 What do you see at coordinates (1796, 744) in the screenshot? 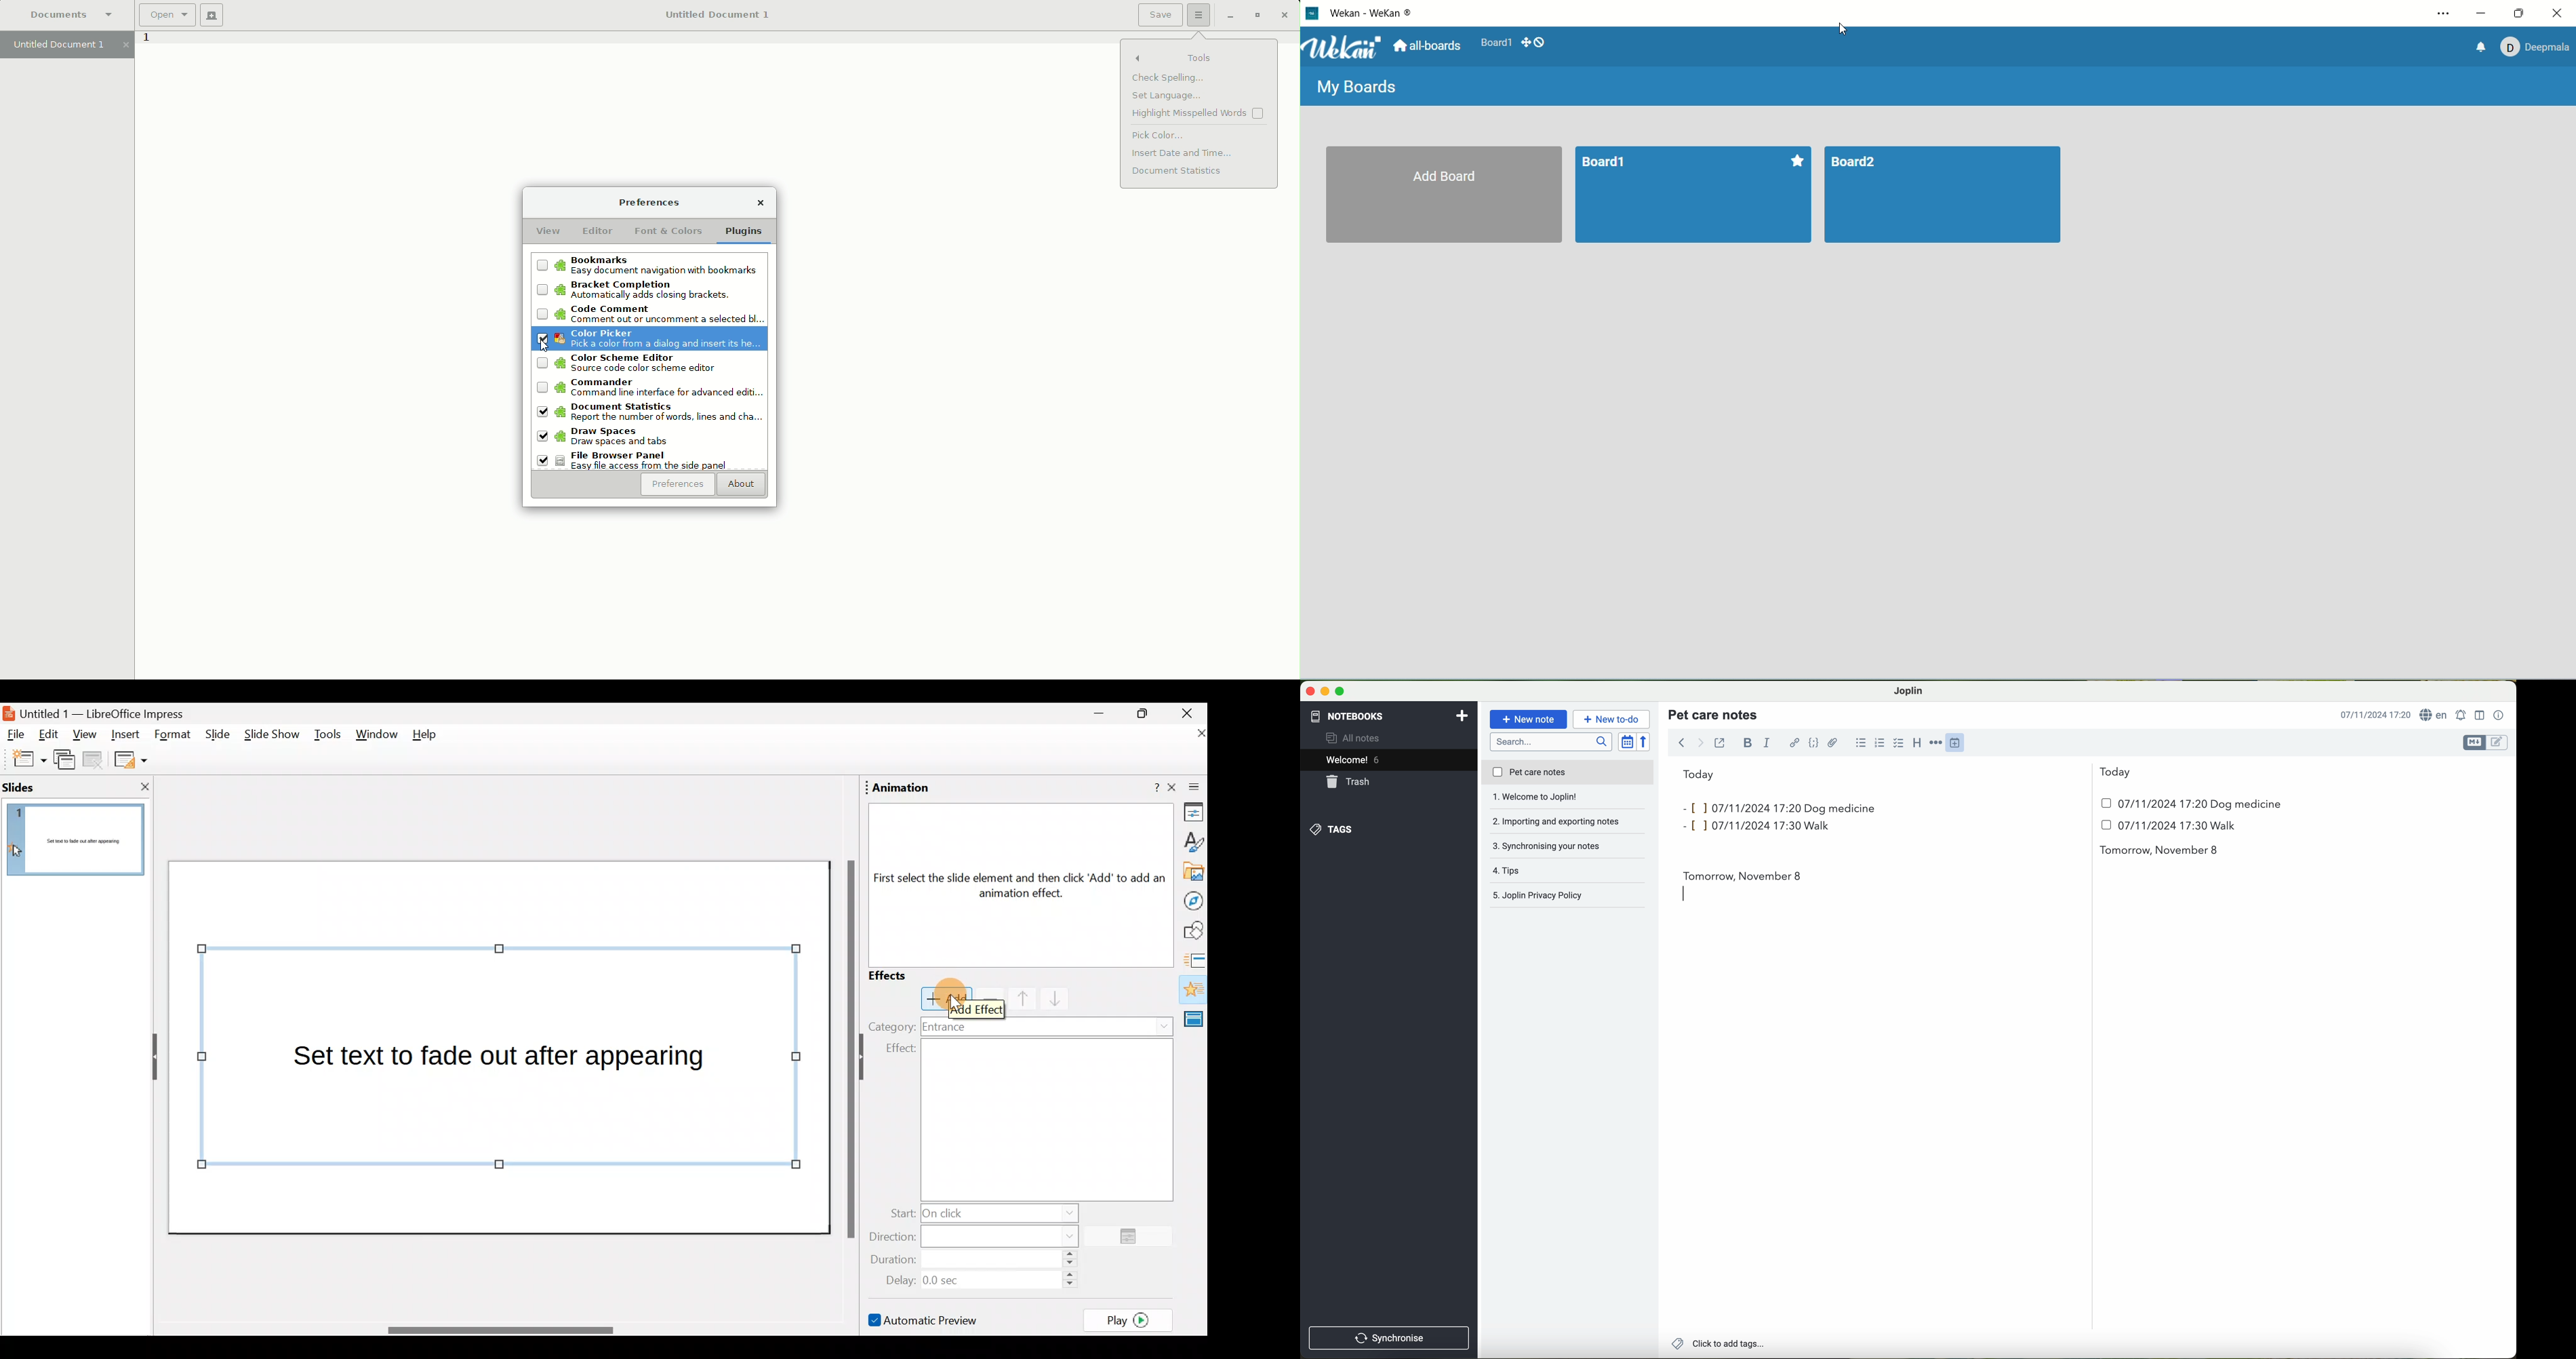
I see `hyperlink` at bounding box center [1796, 744].